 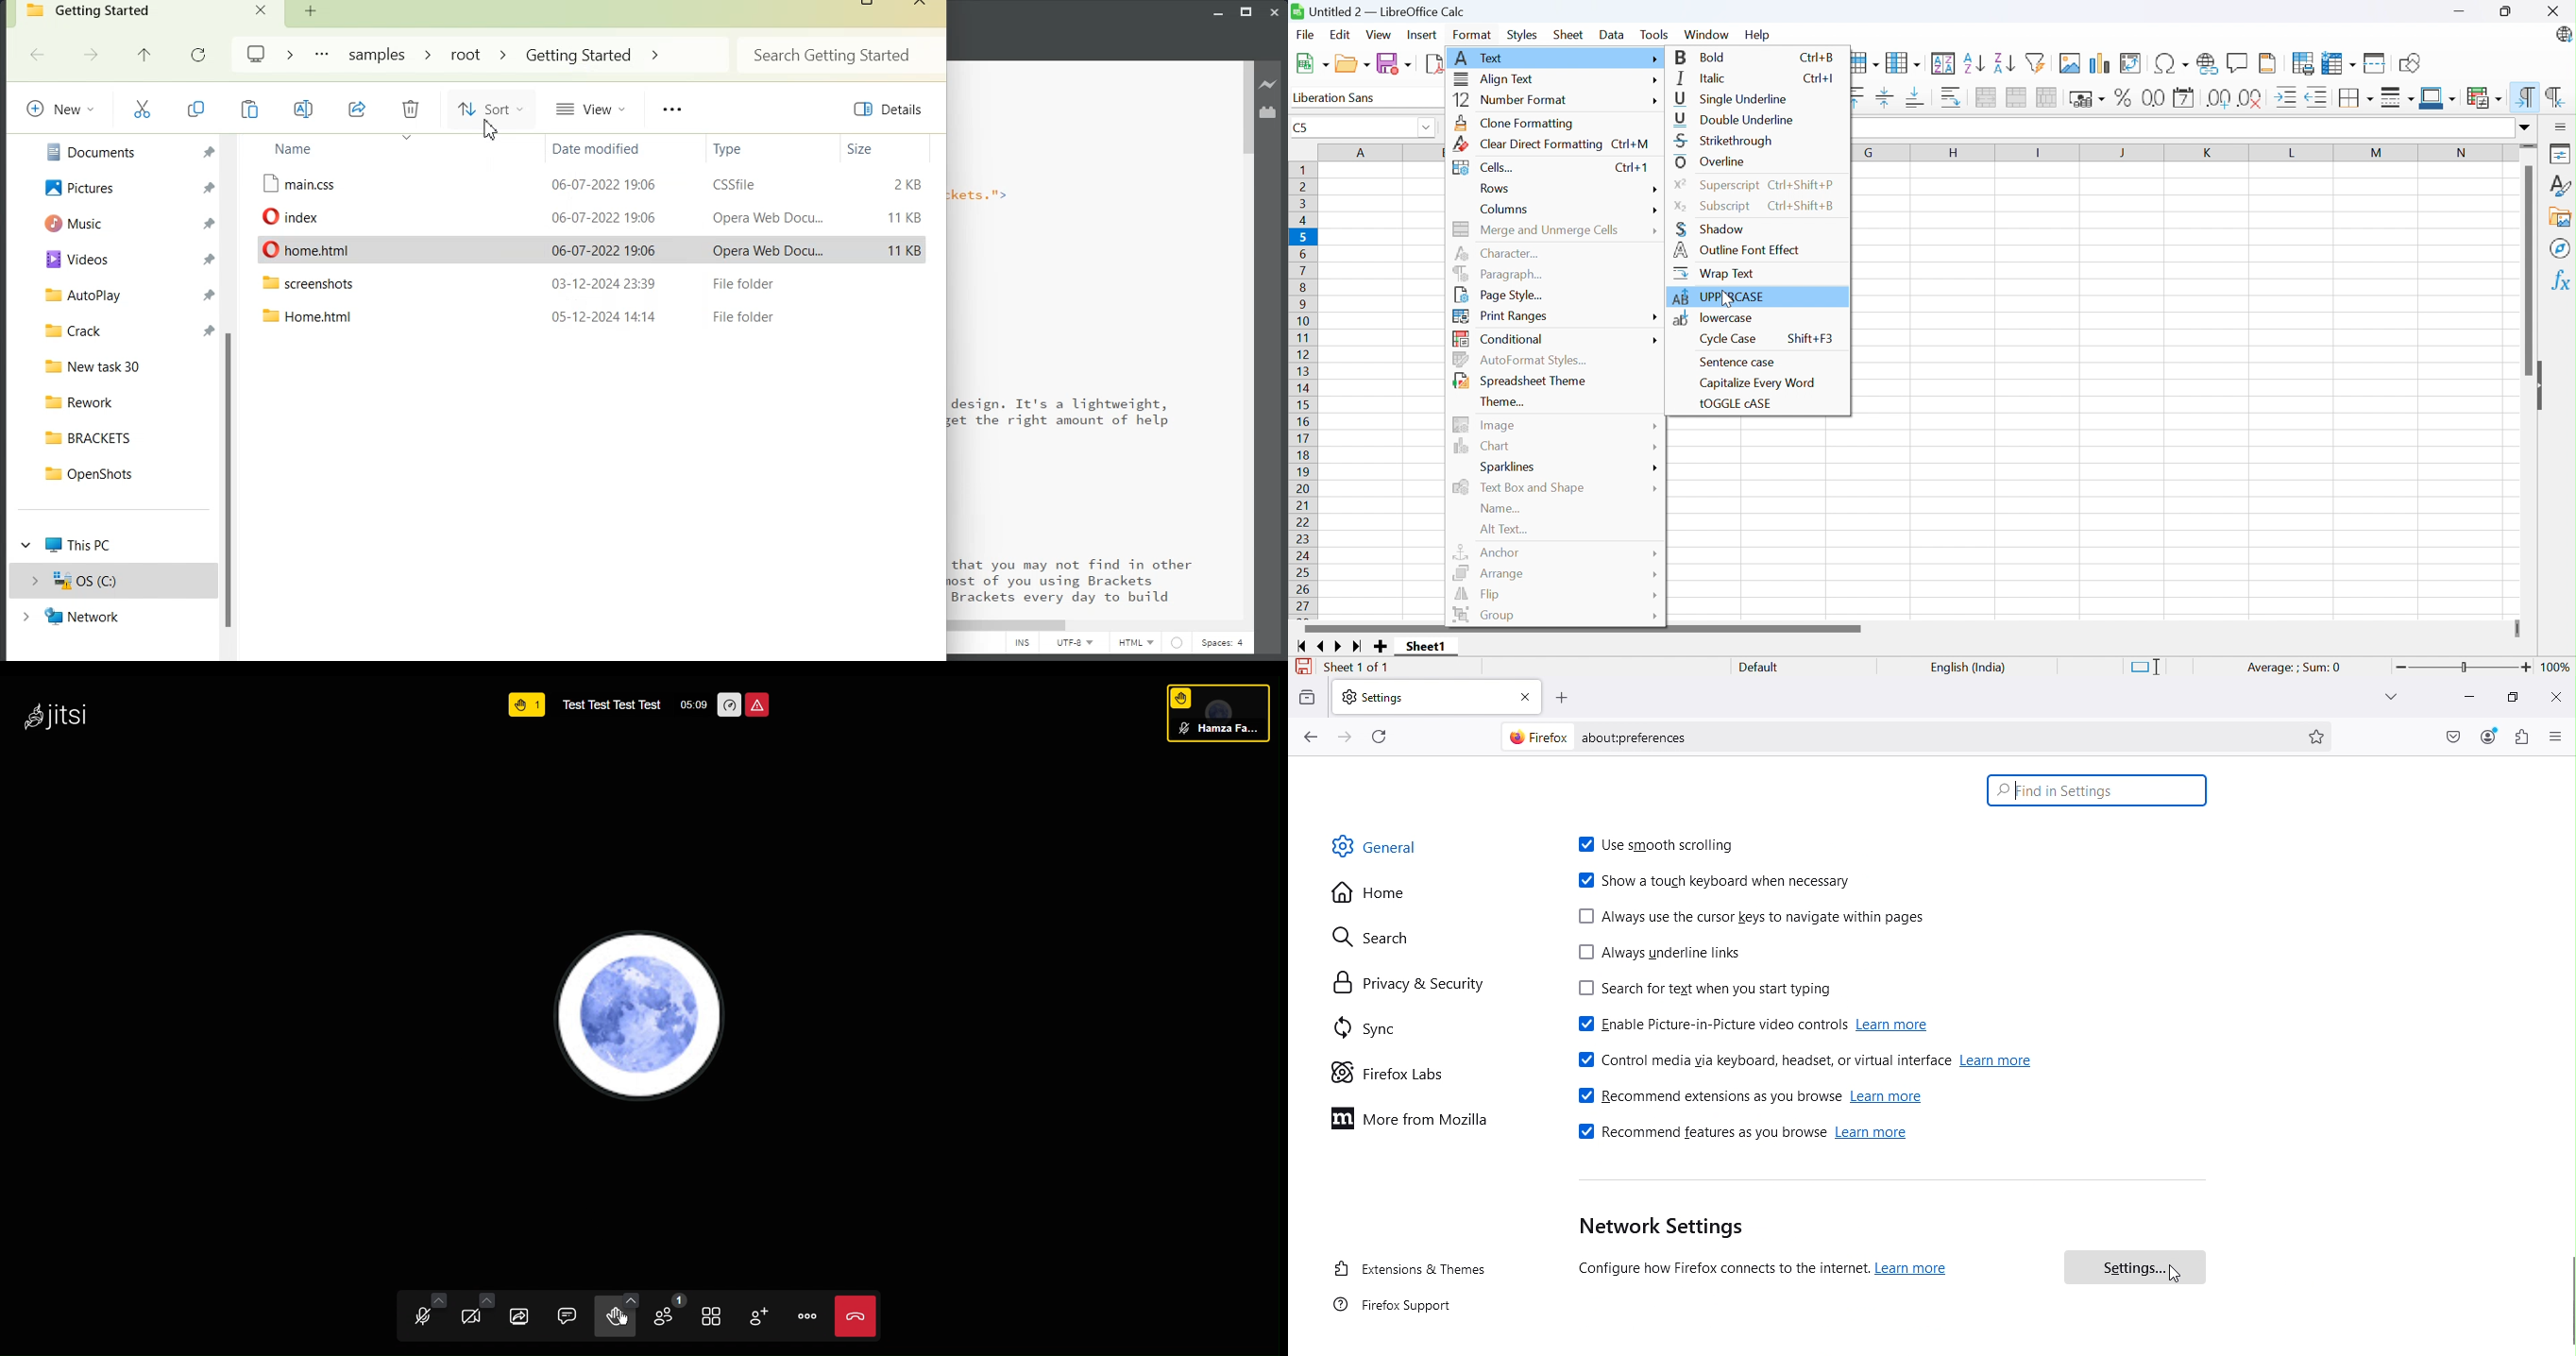 What do you see at coordinates (2293, 668) in the screenshot?
I see `Average: ; Sum:0` at bounding box center [2293, 668].